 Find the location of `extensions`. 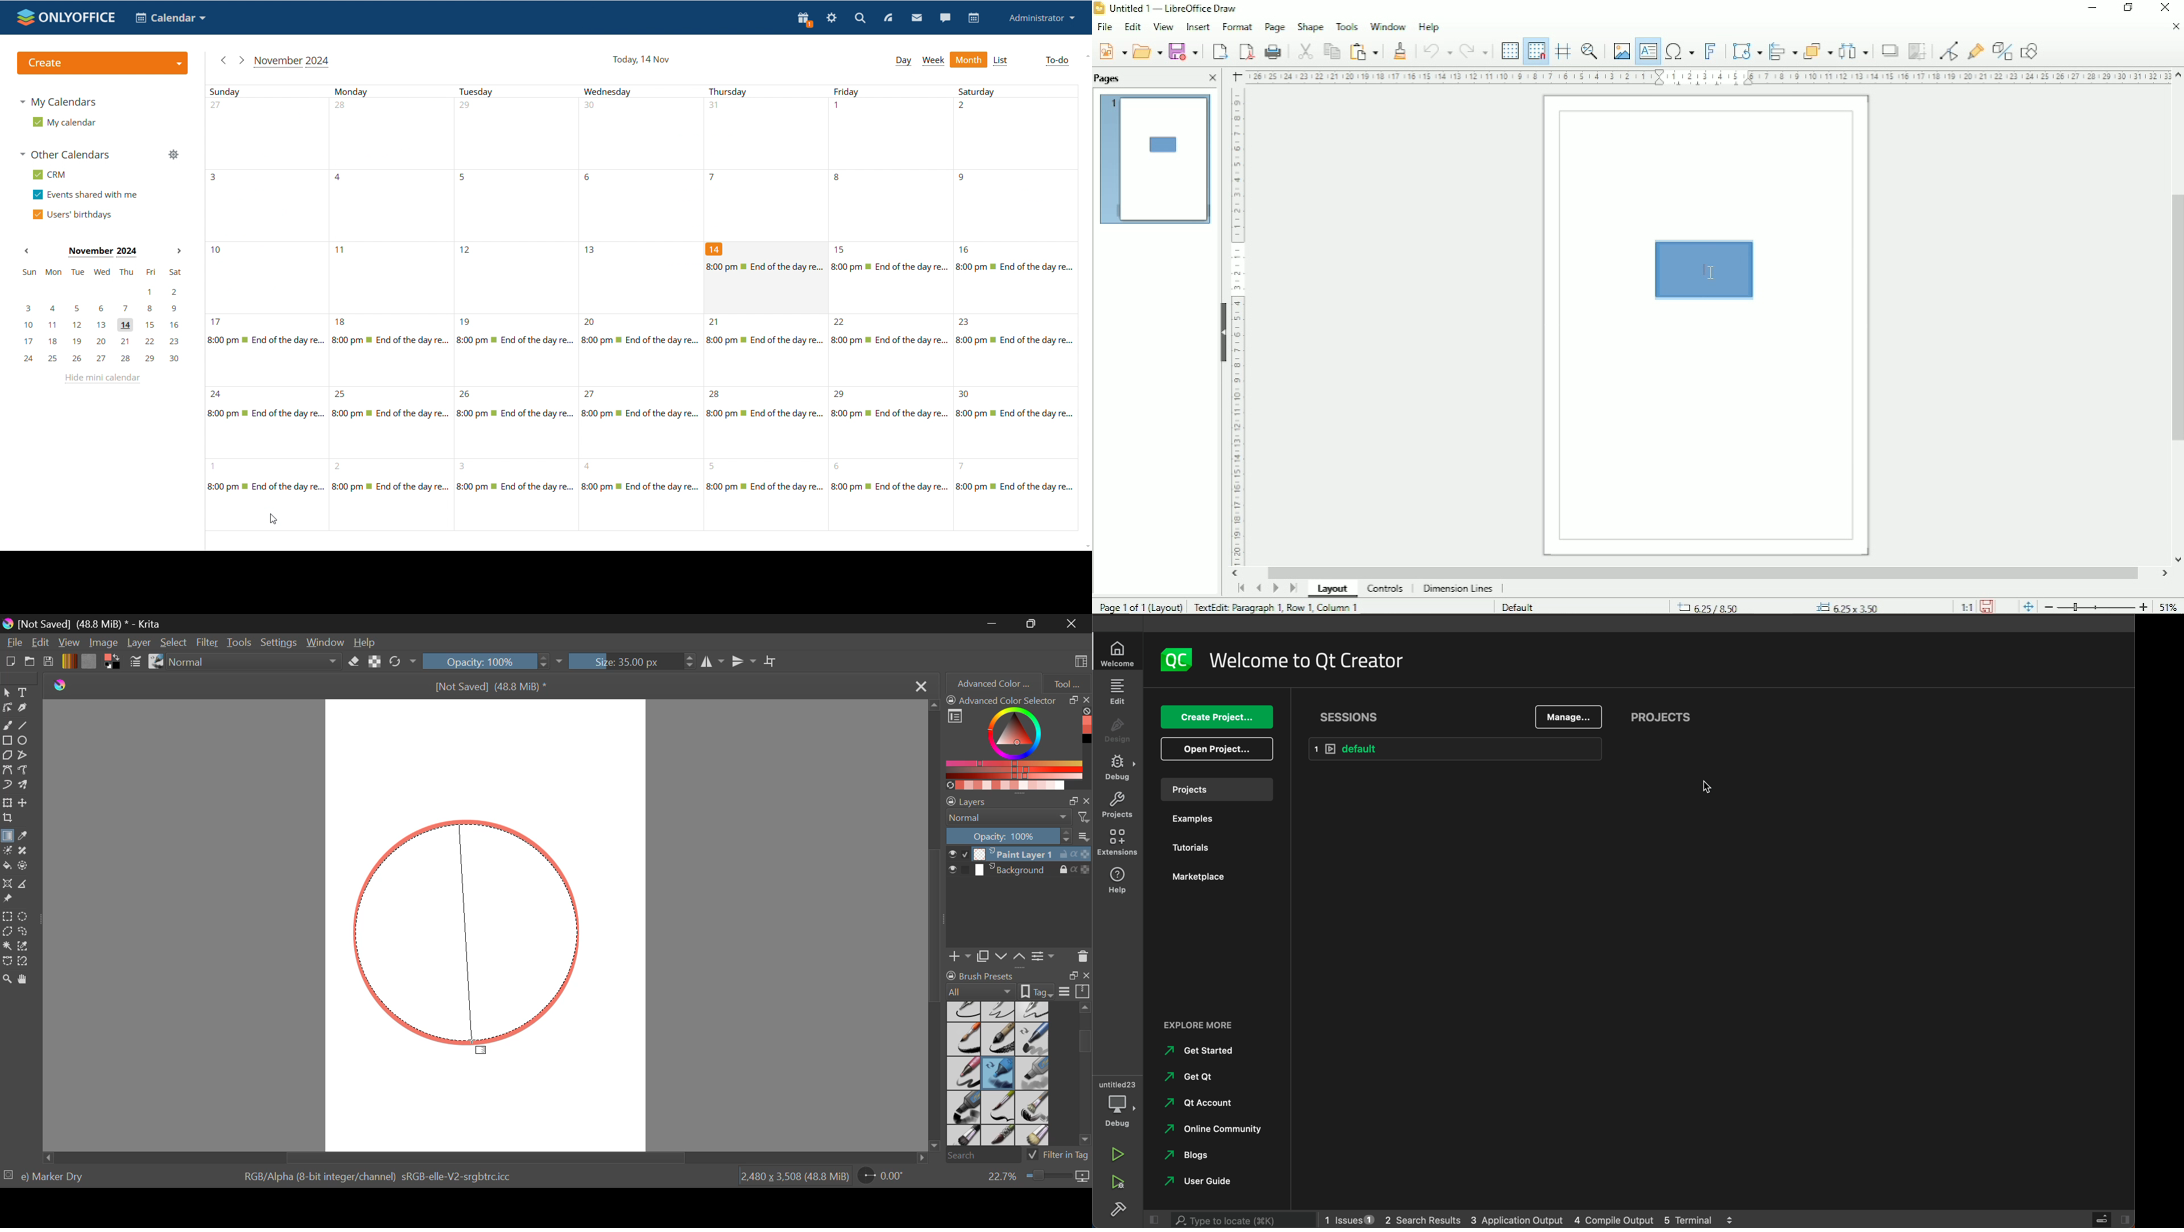

extensions is located at coordinates (1117, 846).